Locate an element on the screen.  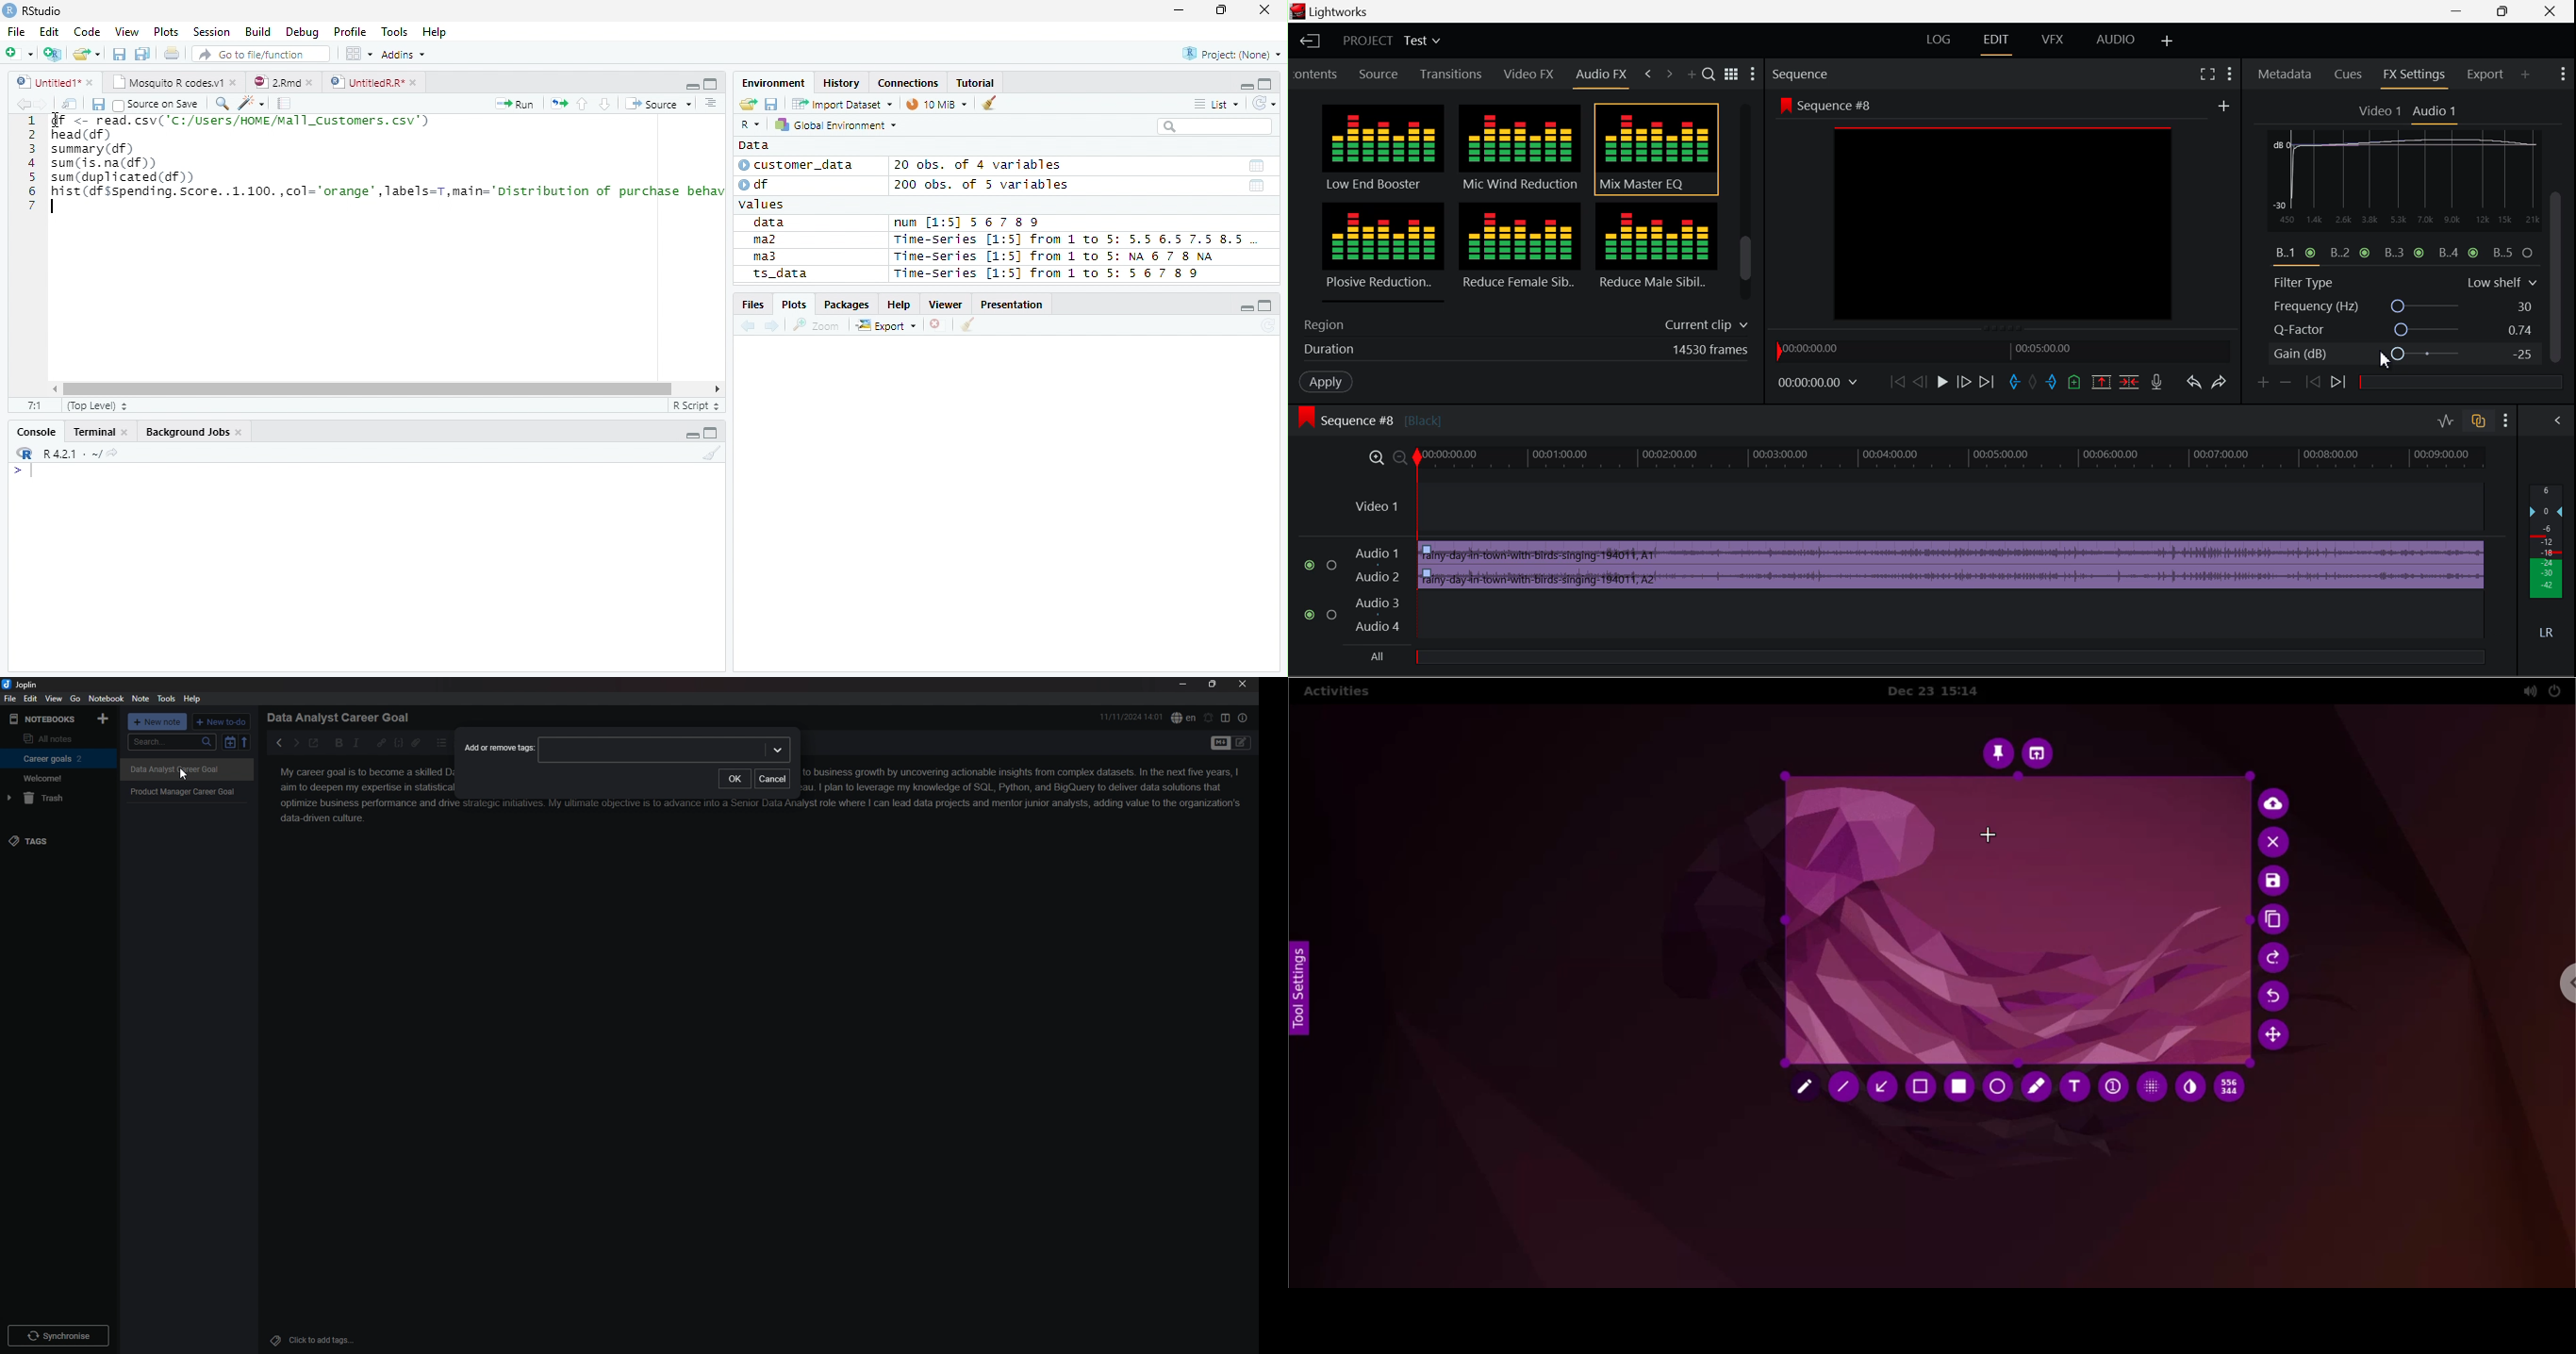
Minimize is located at coordinates (1178, 12).